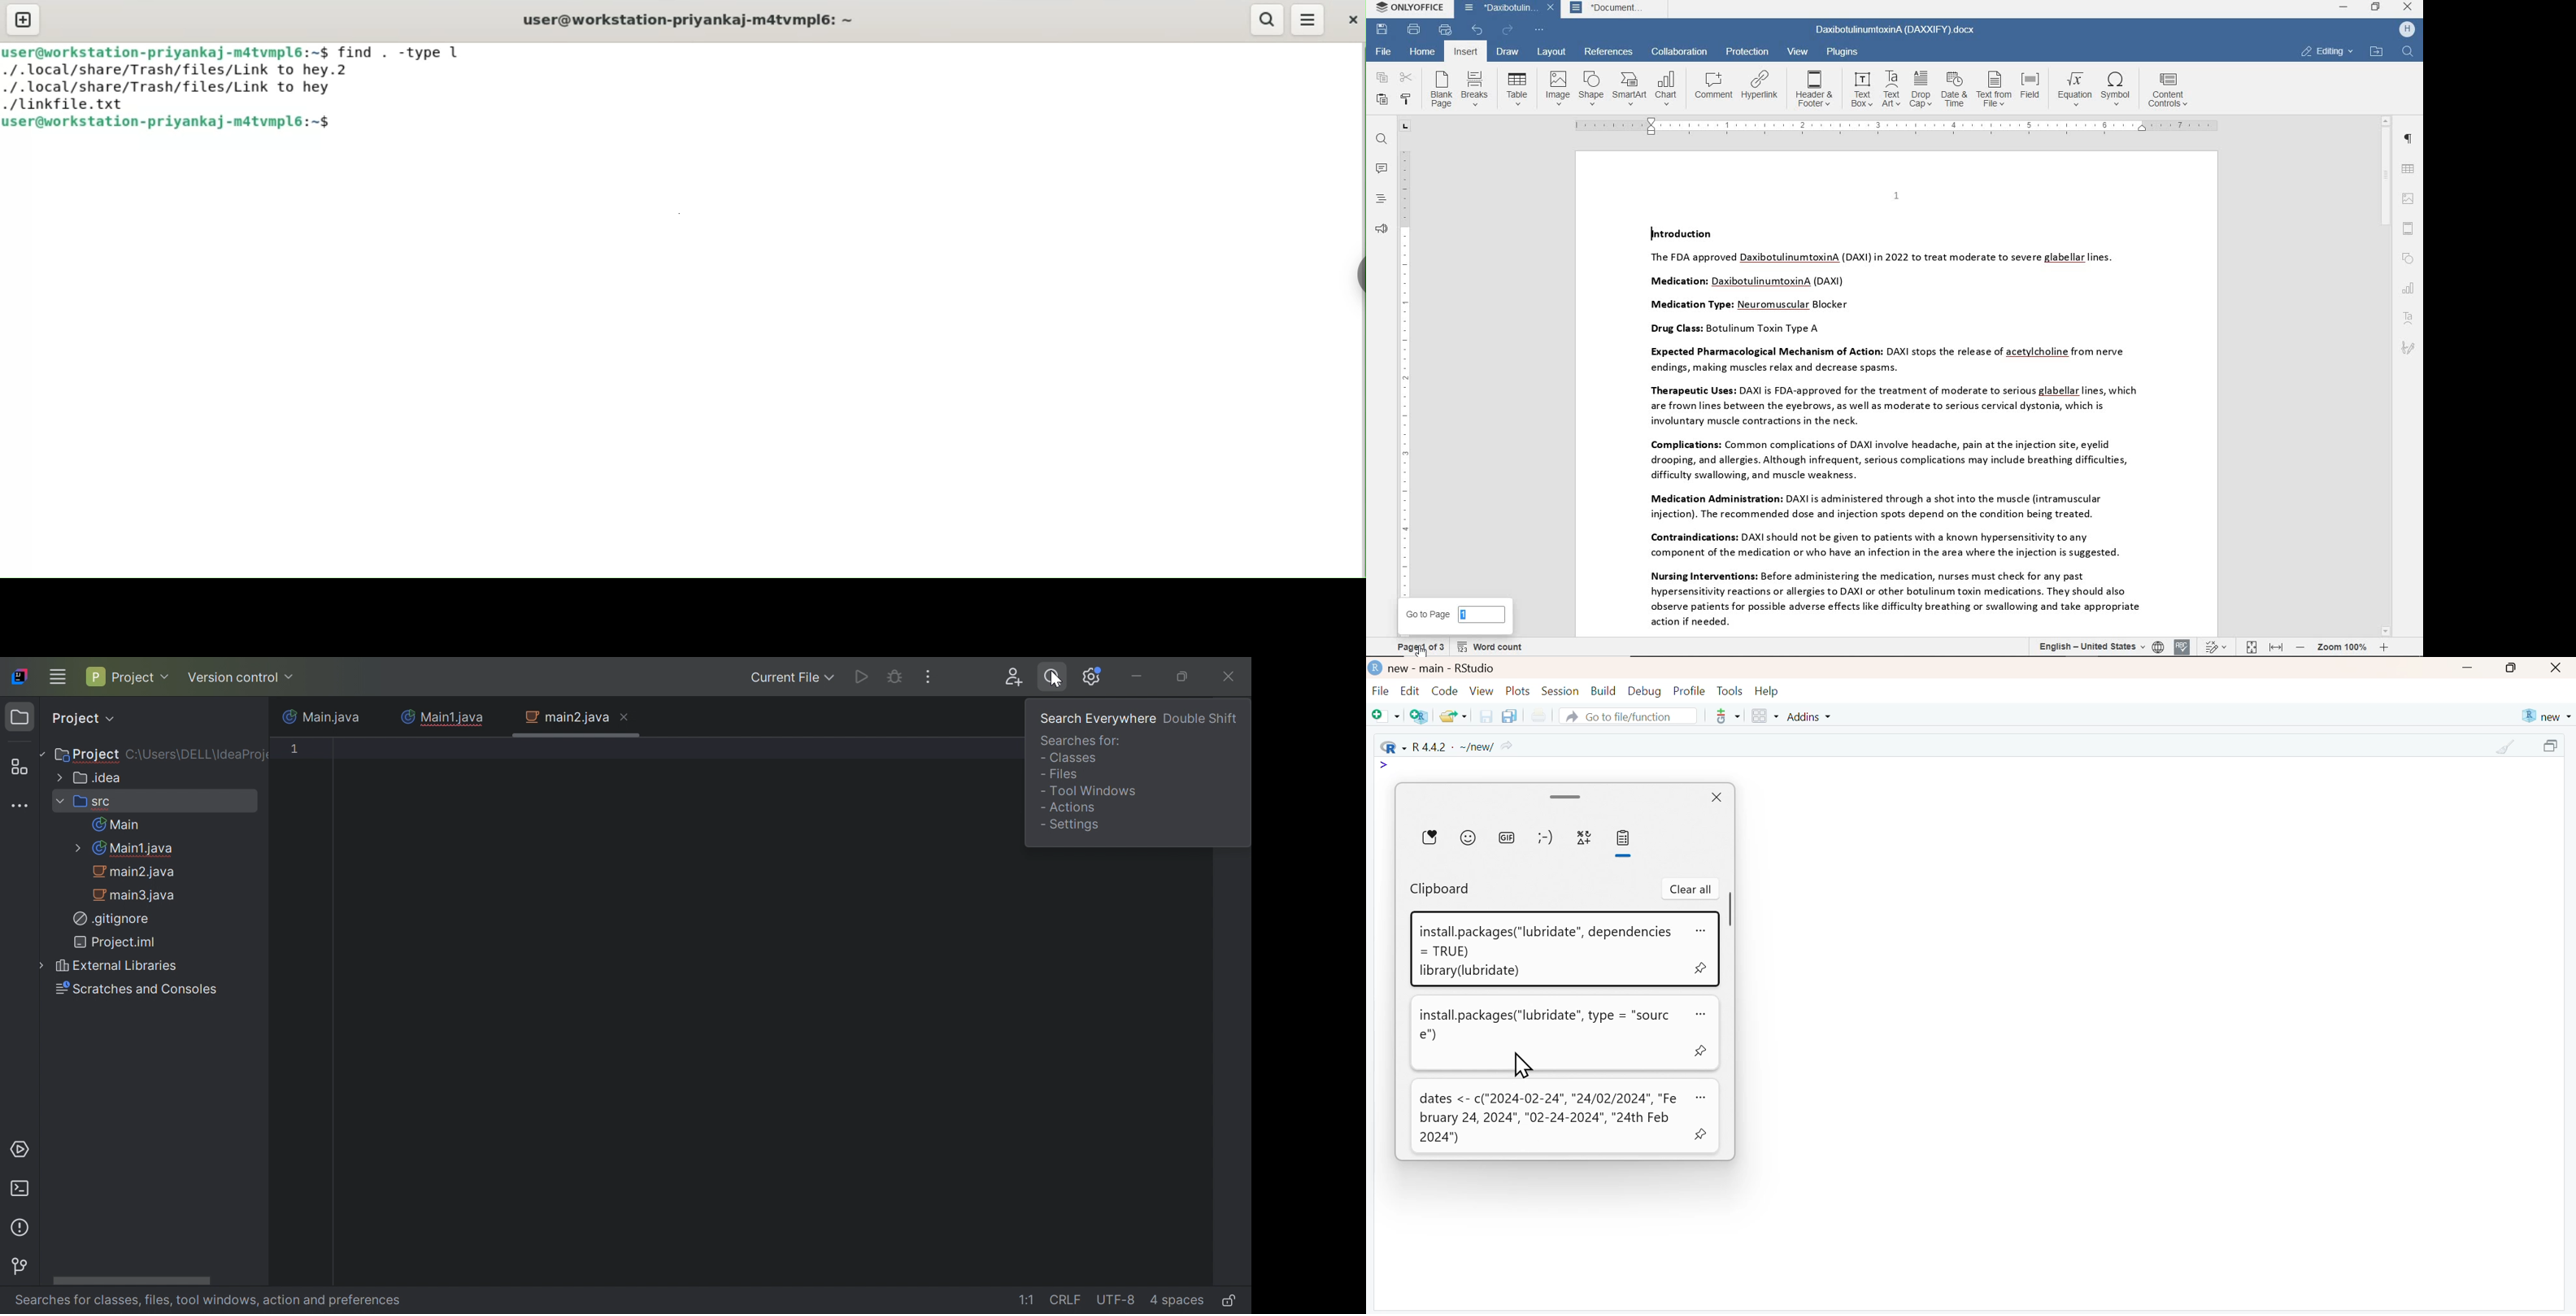 The width and height of the screenshot is (2576, 1316). Describe the element at coordinates (2301, 647) in the screenshot. I see `zoom out` at that location.